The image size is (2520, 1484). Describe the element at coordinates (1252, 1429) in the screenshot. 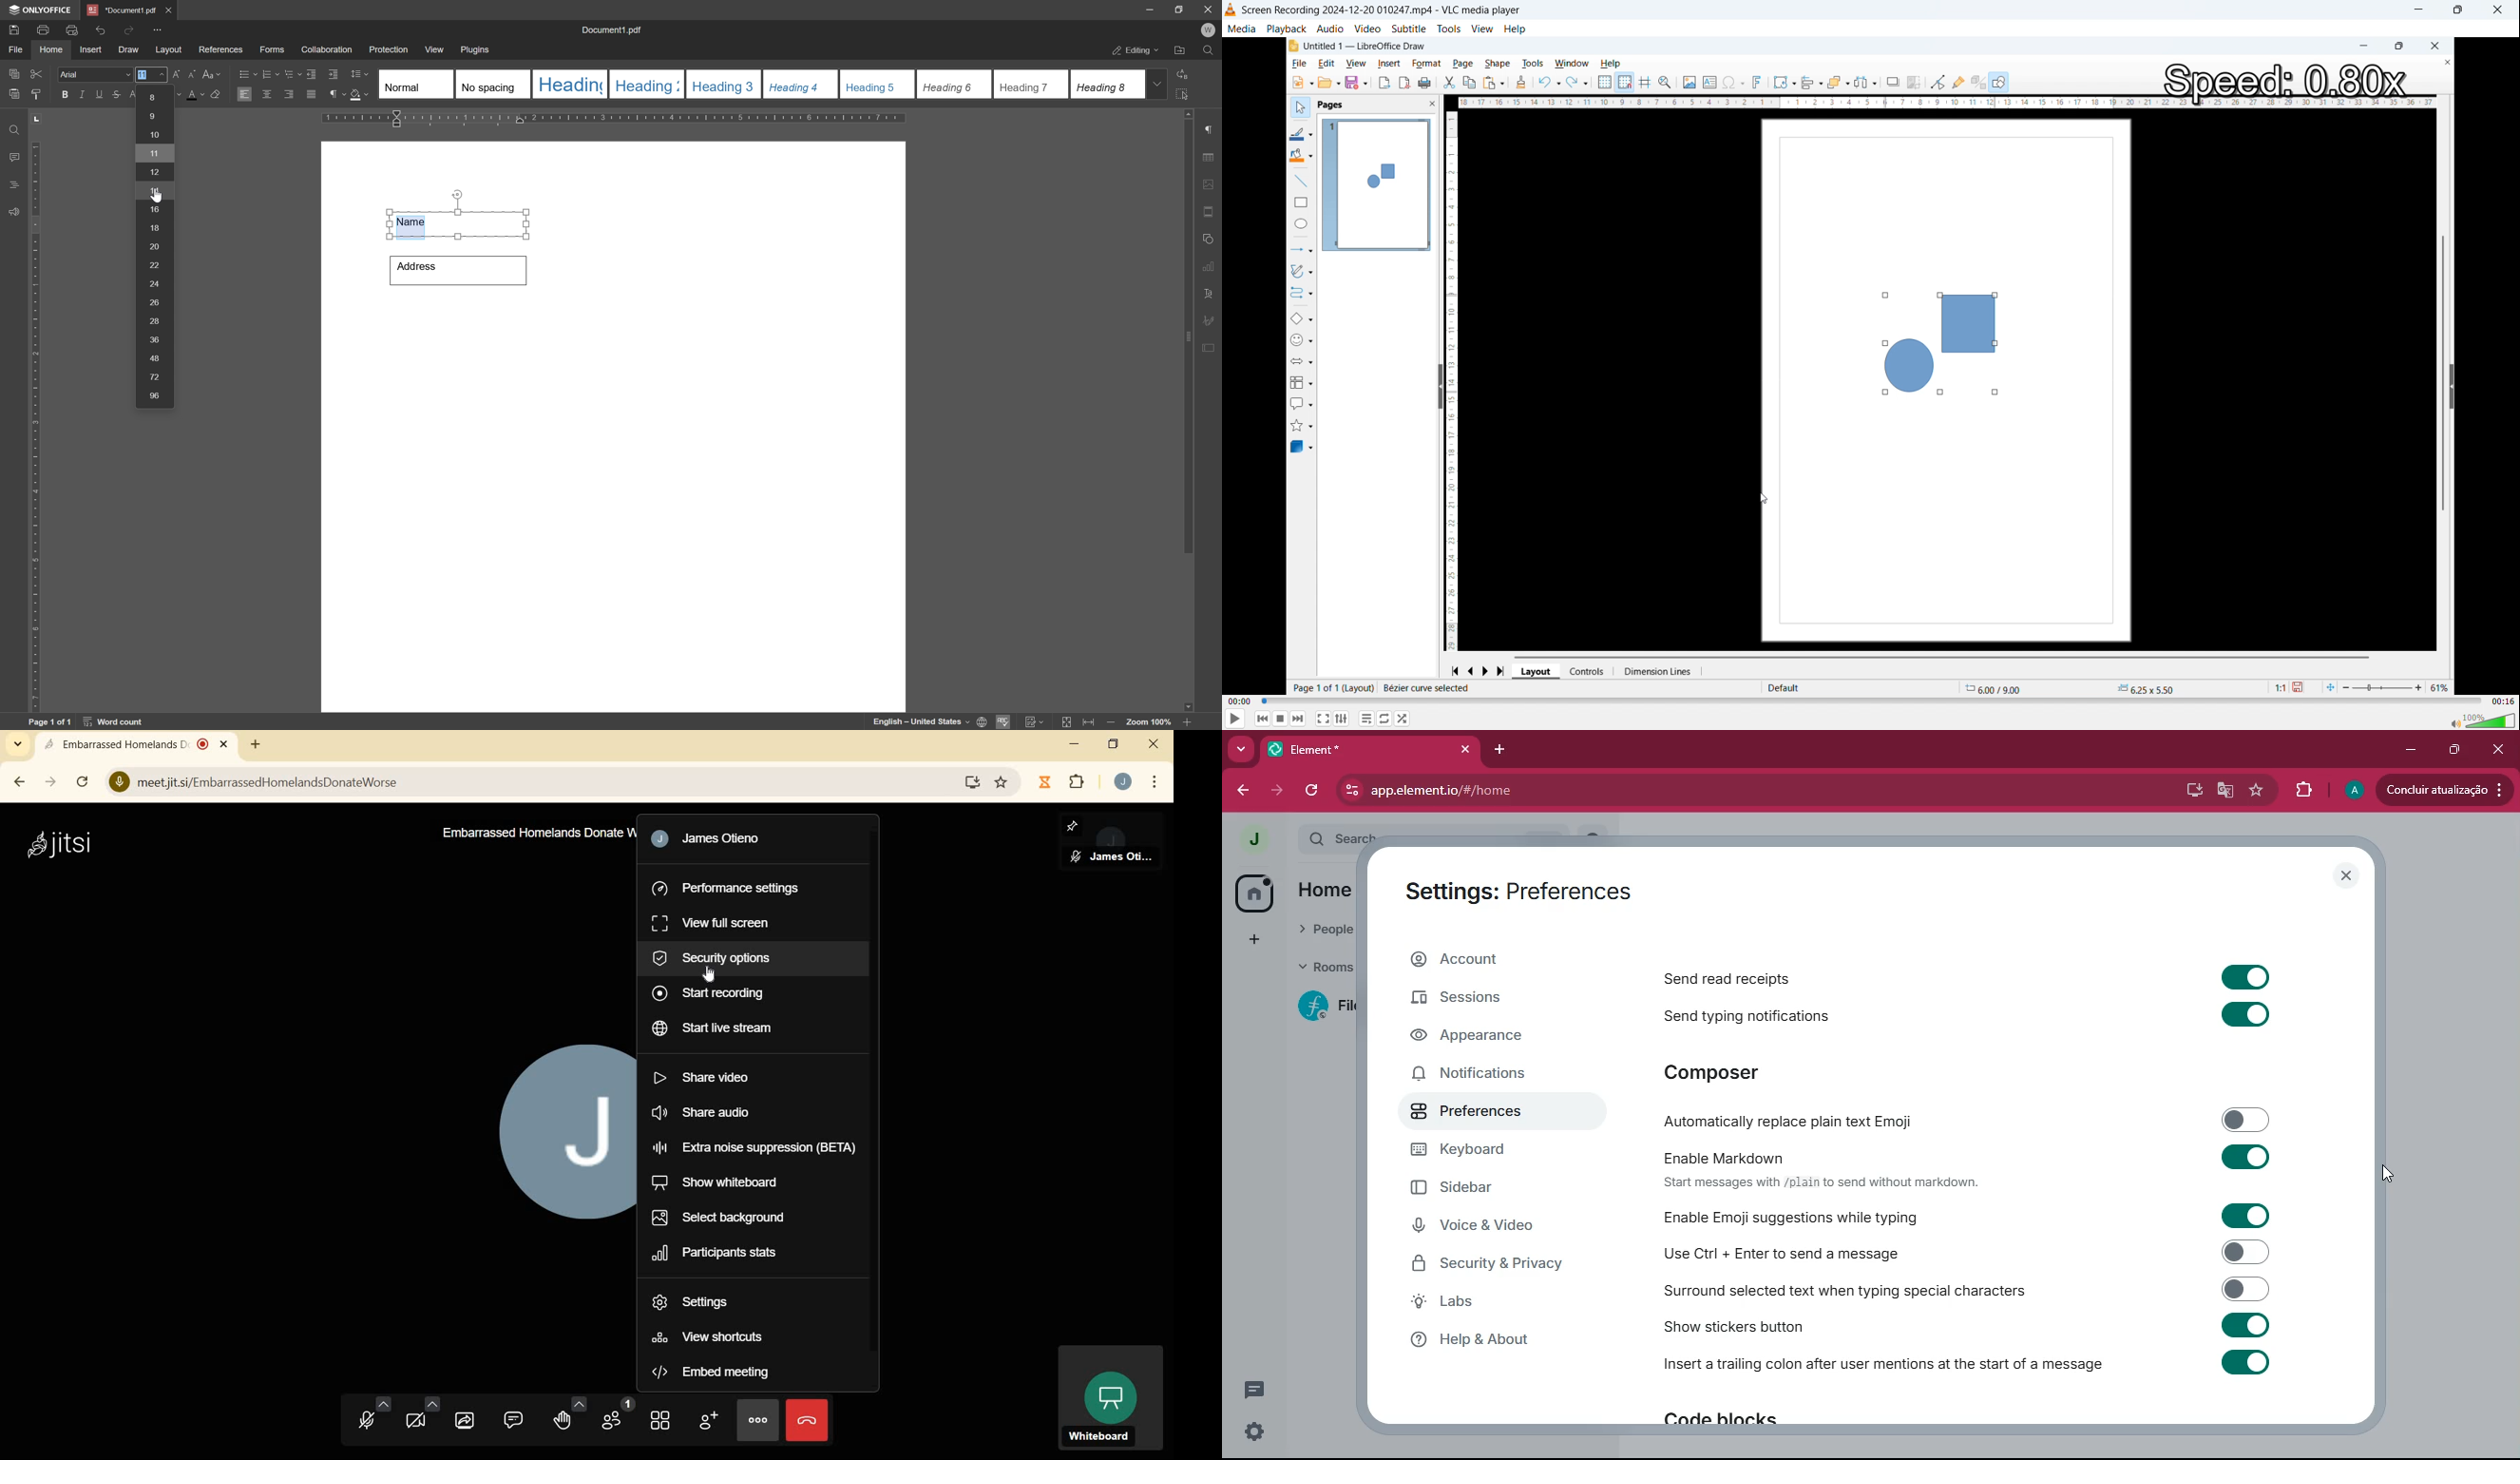

I see `quick settings` at that location.